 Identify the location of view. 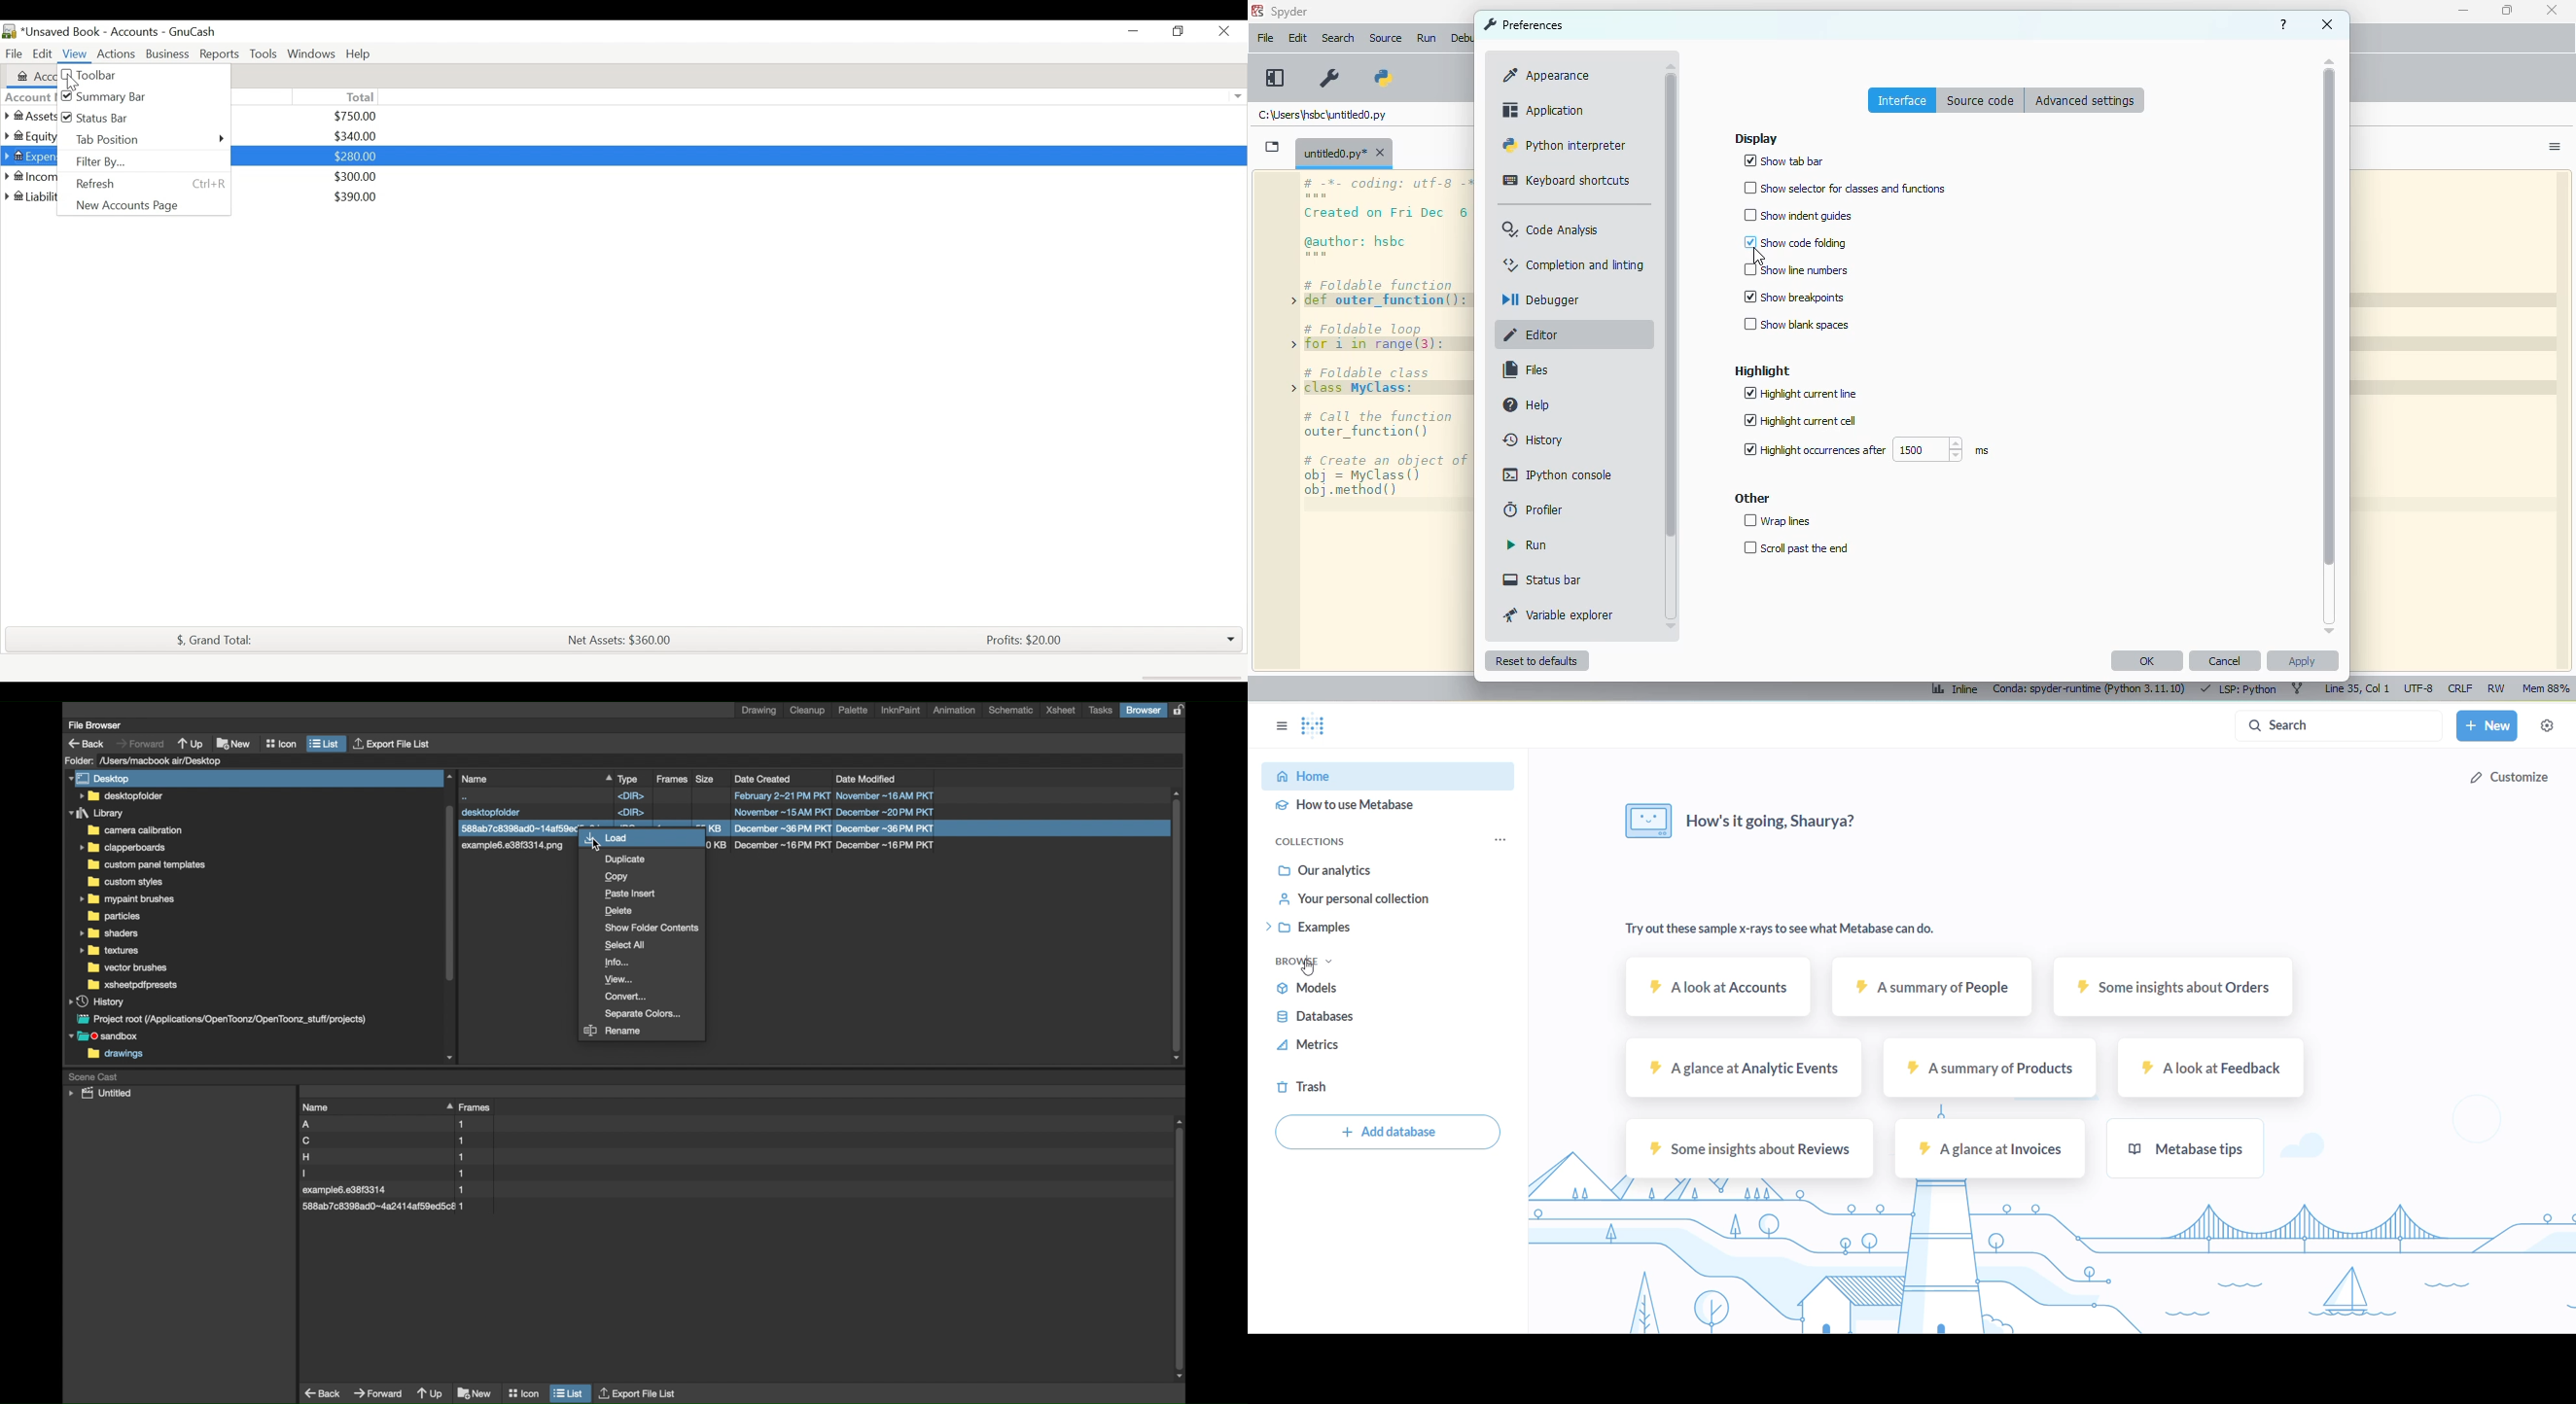
(620, 980).